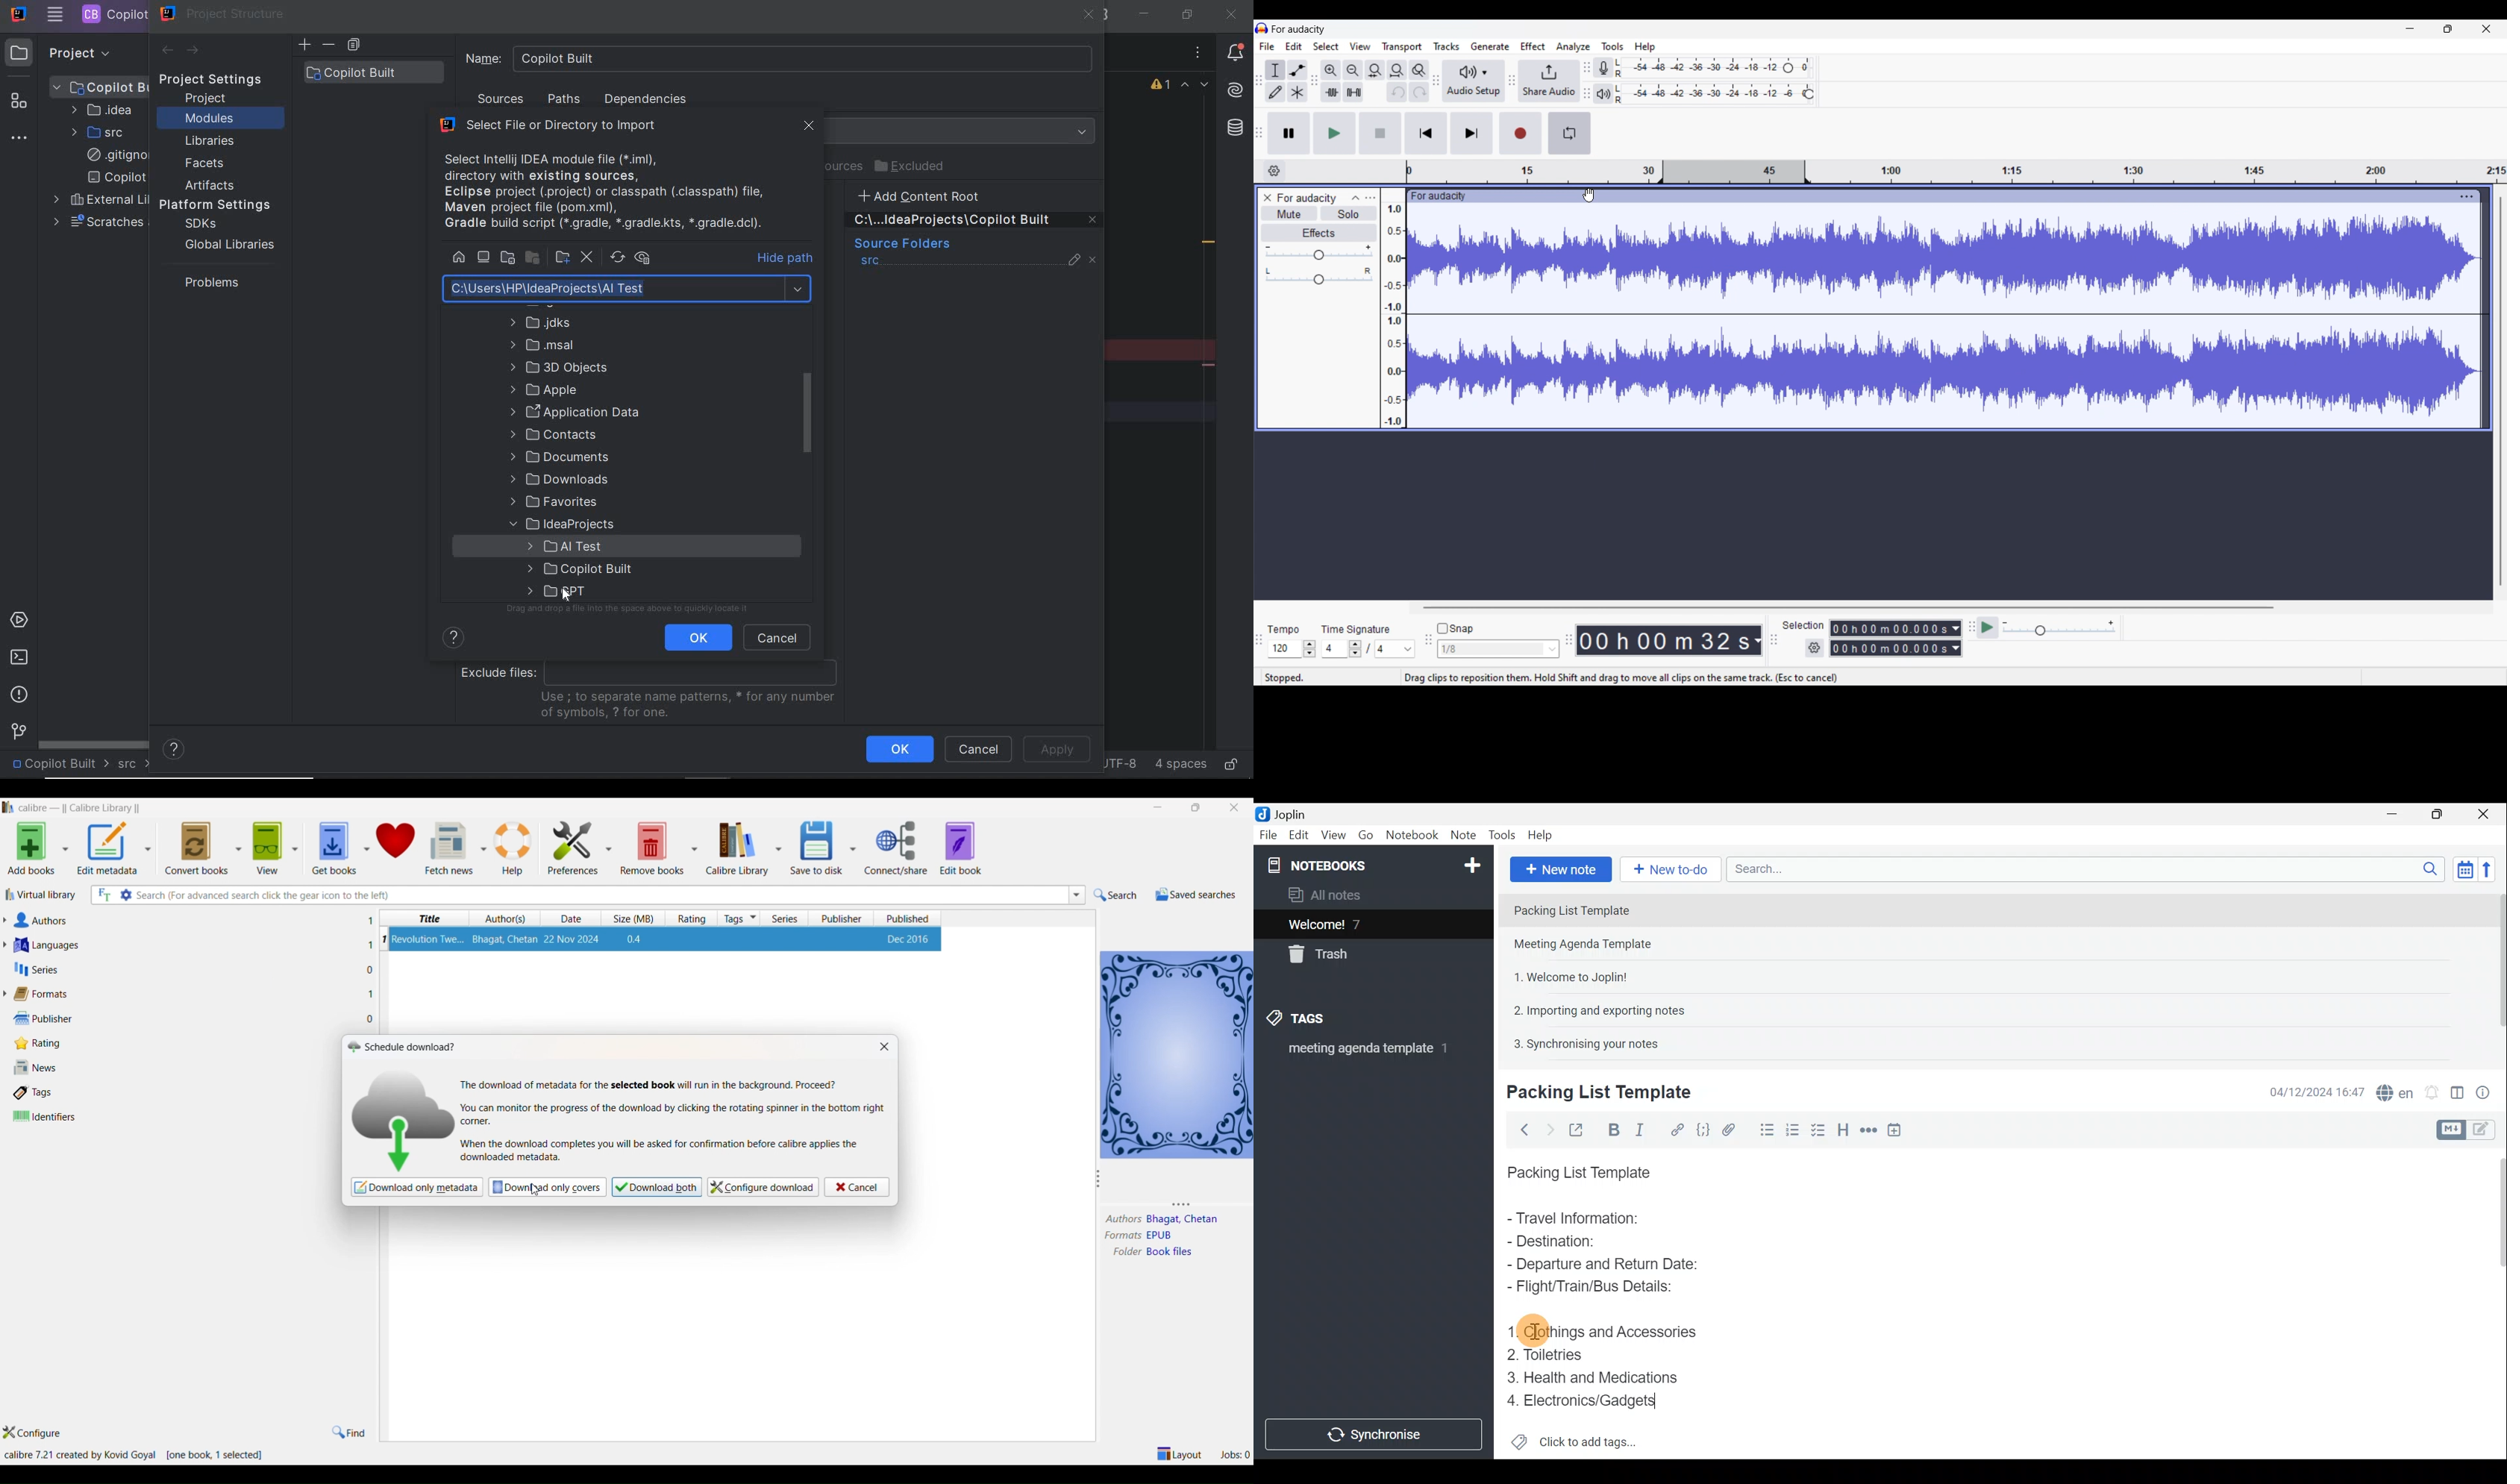 Image resolution: width=2520 pixels, height=1484 pixels. What do you see at coordinates (1548, 1356) in the screenshot?
I see `Toiletries` at bounding box center [1548, 1356].